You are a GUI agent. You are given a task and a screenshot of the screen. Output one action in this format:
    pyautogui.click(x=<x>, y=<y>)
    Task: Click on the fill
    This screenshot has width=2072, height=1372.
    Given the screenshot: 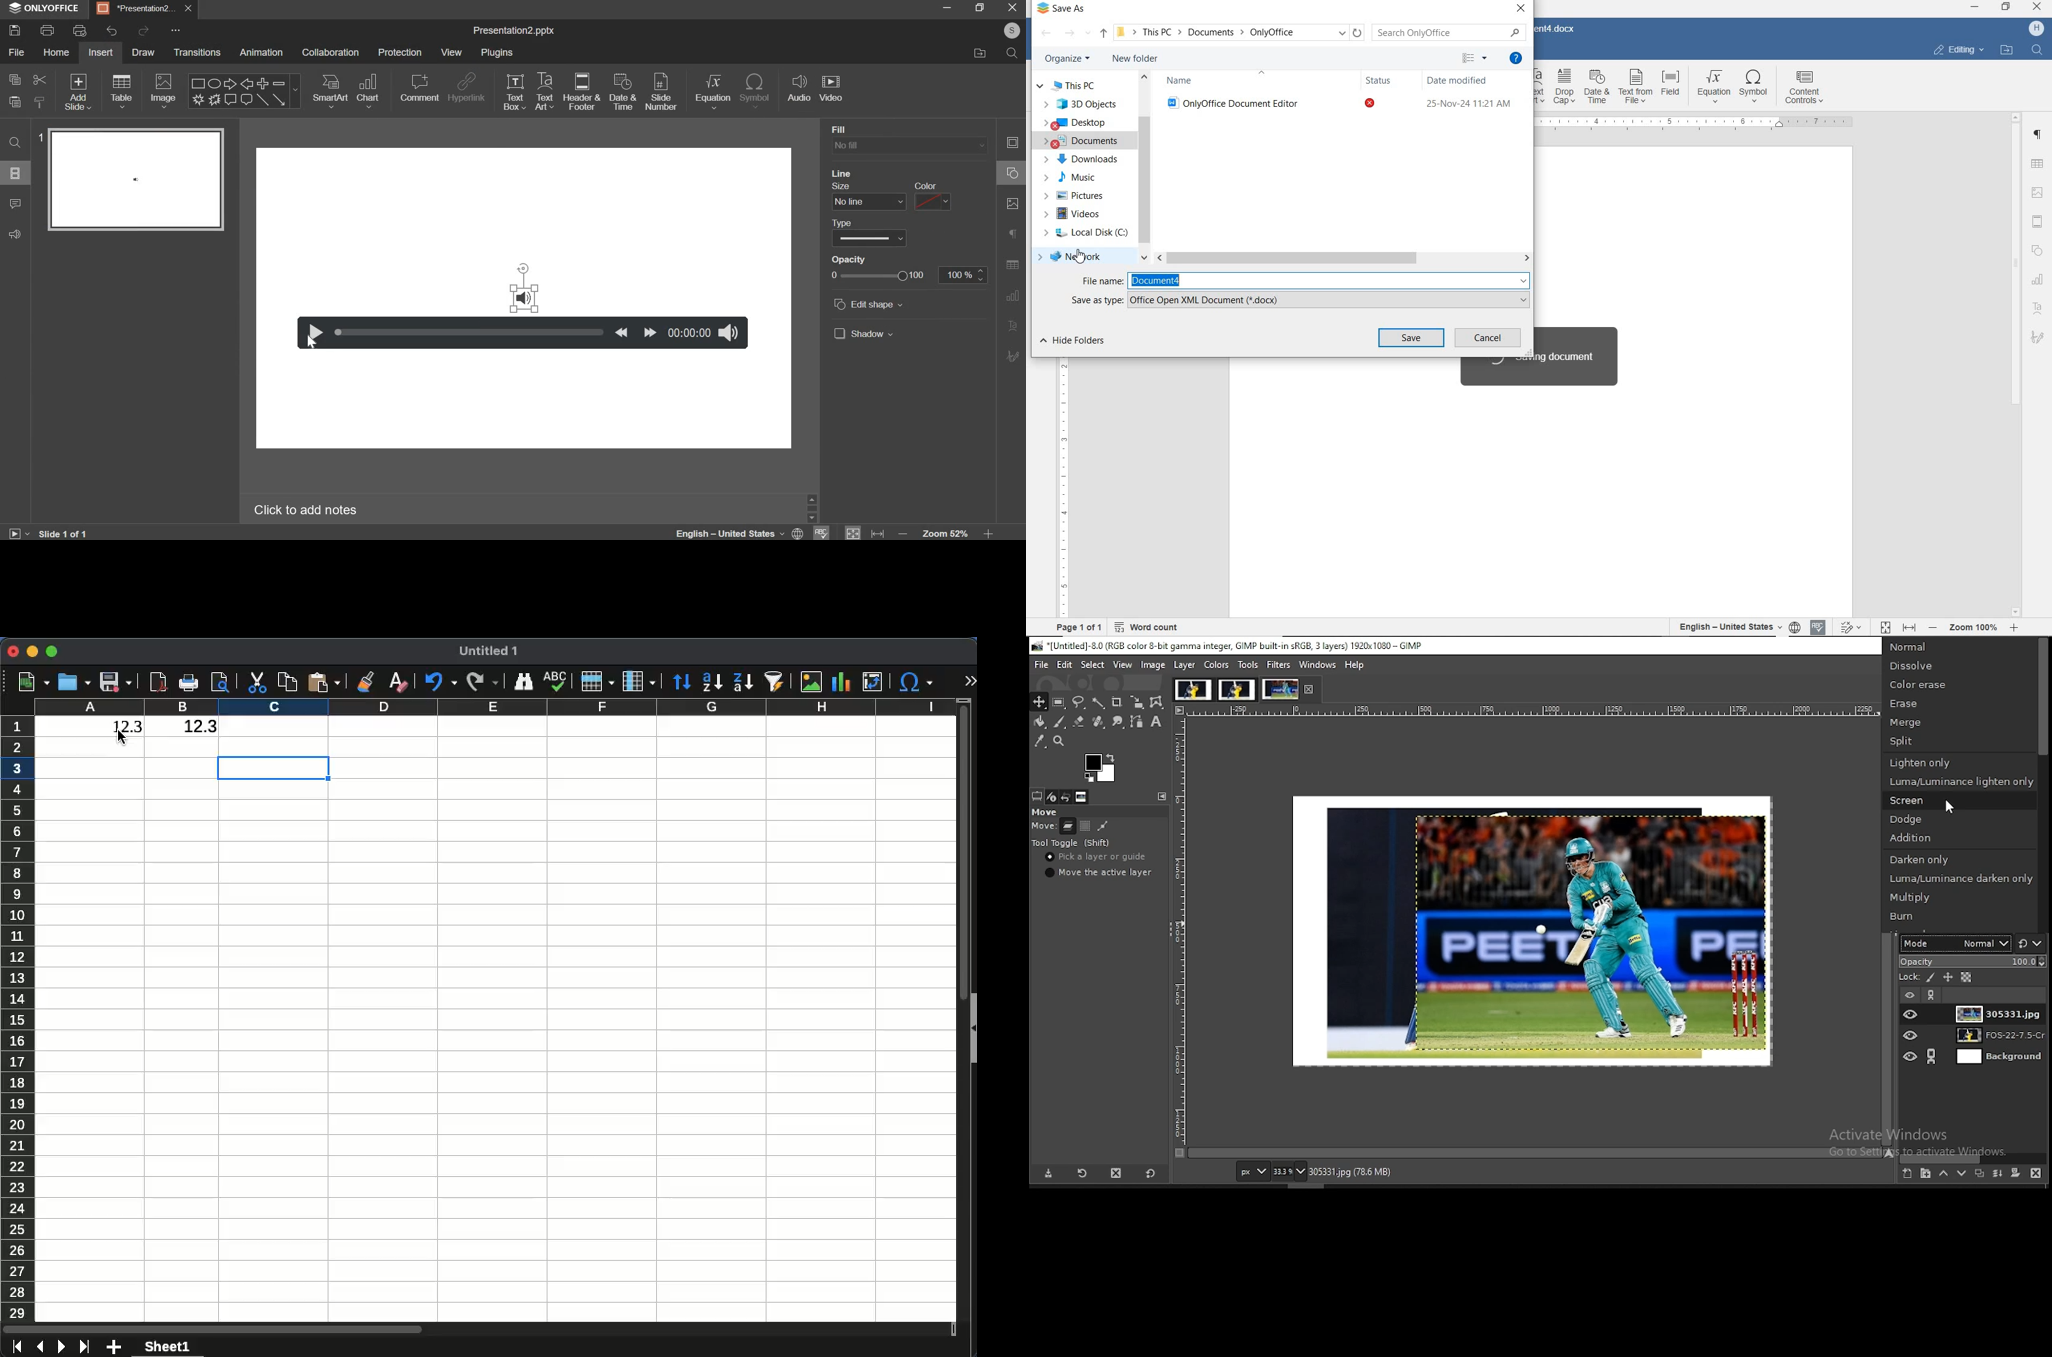 What is the action you would take?
    pyautogui.click(x=858, y=130)
    